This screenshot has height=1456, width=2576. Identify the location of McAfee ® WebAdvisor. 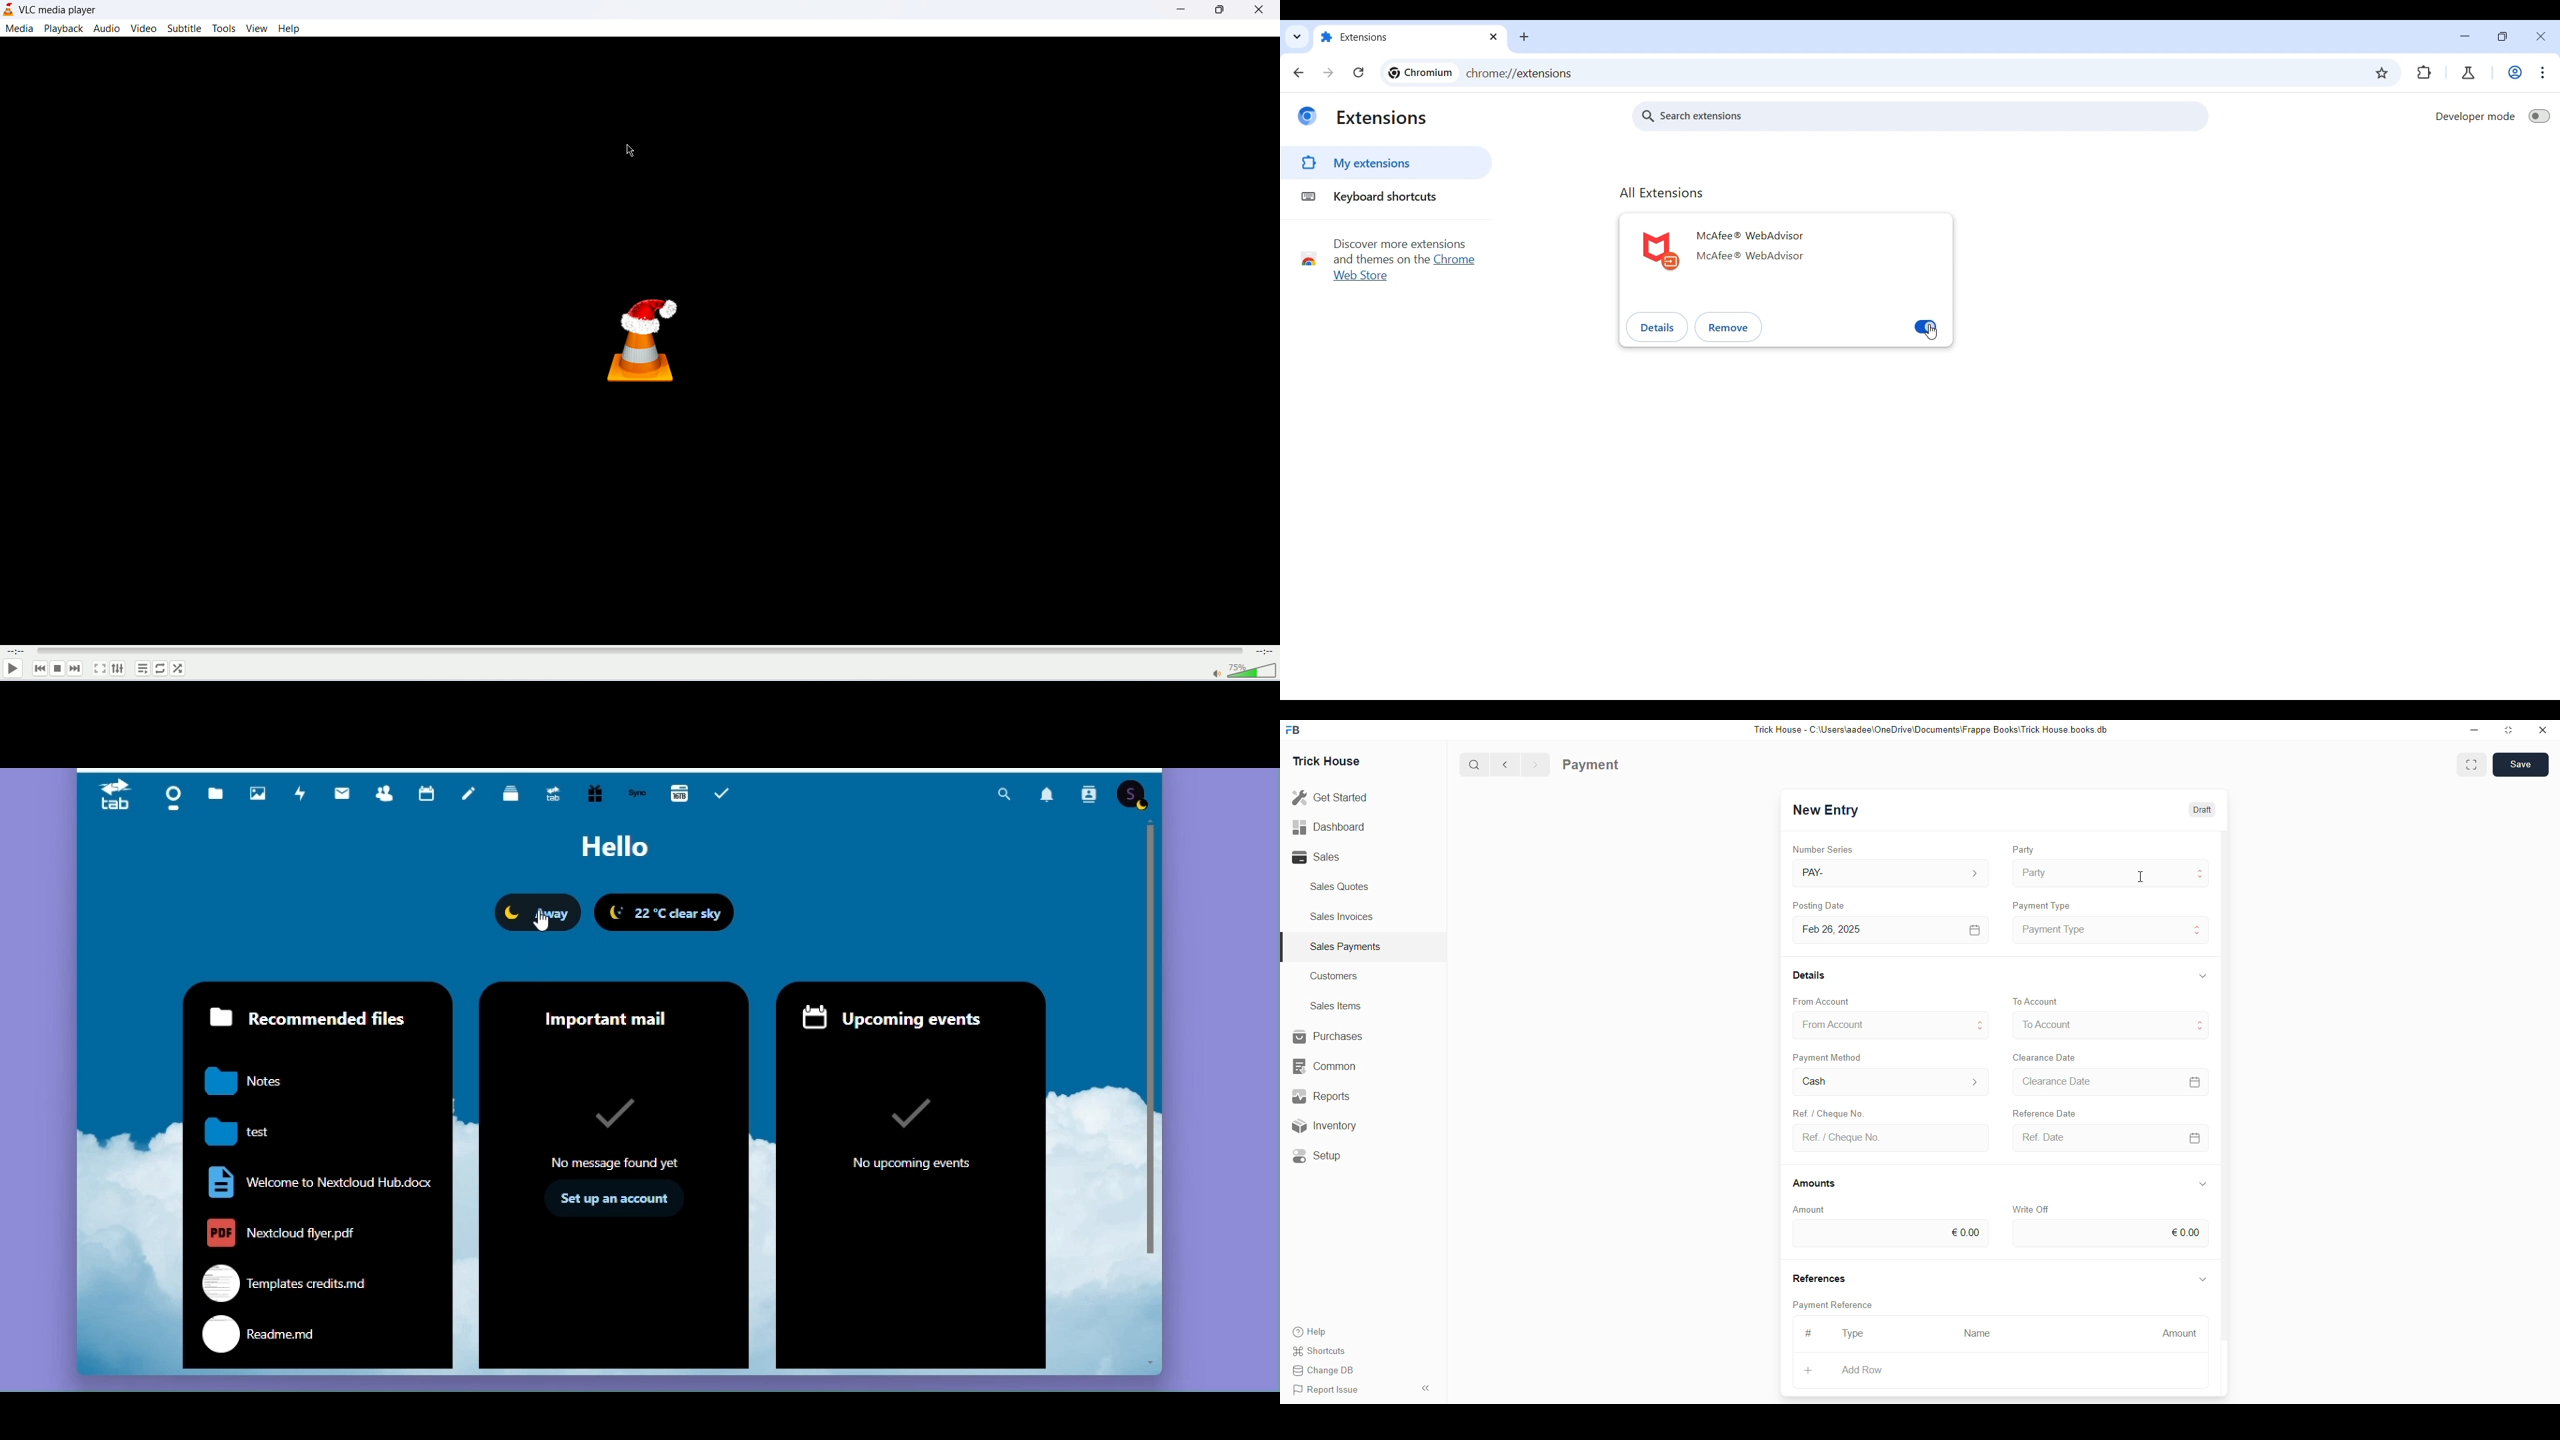
(1749, 236).